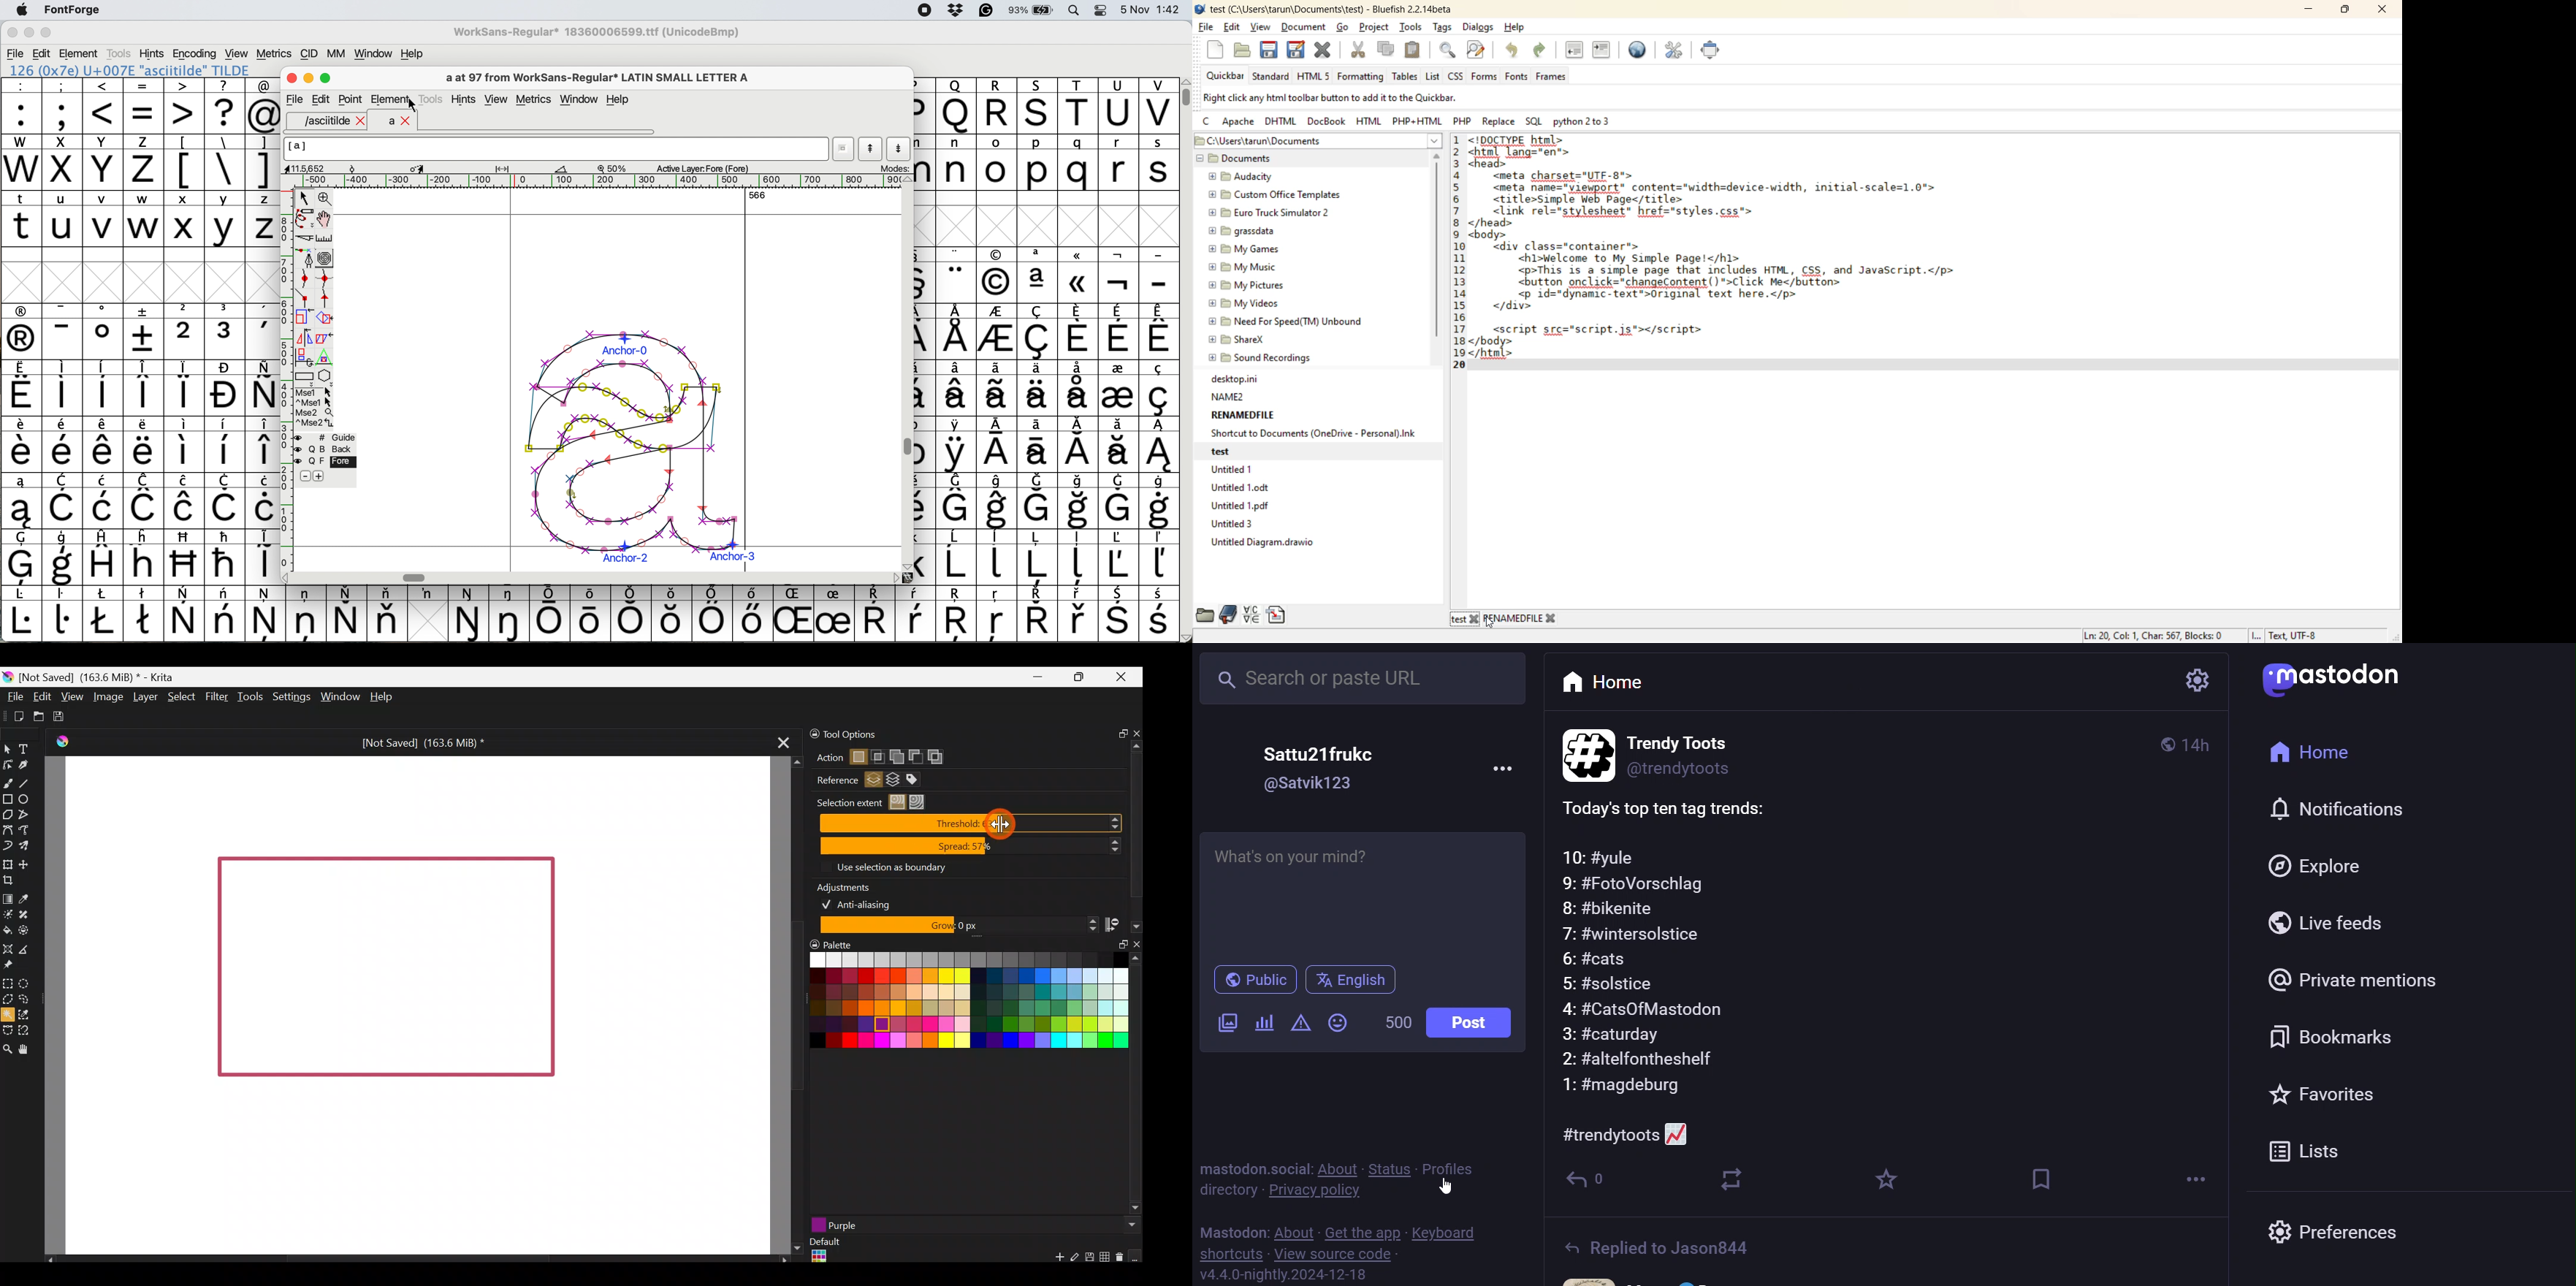  I want to click on add a curve point vertically or horizontally, so click(328, 278).